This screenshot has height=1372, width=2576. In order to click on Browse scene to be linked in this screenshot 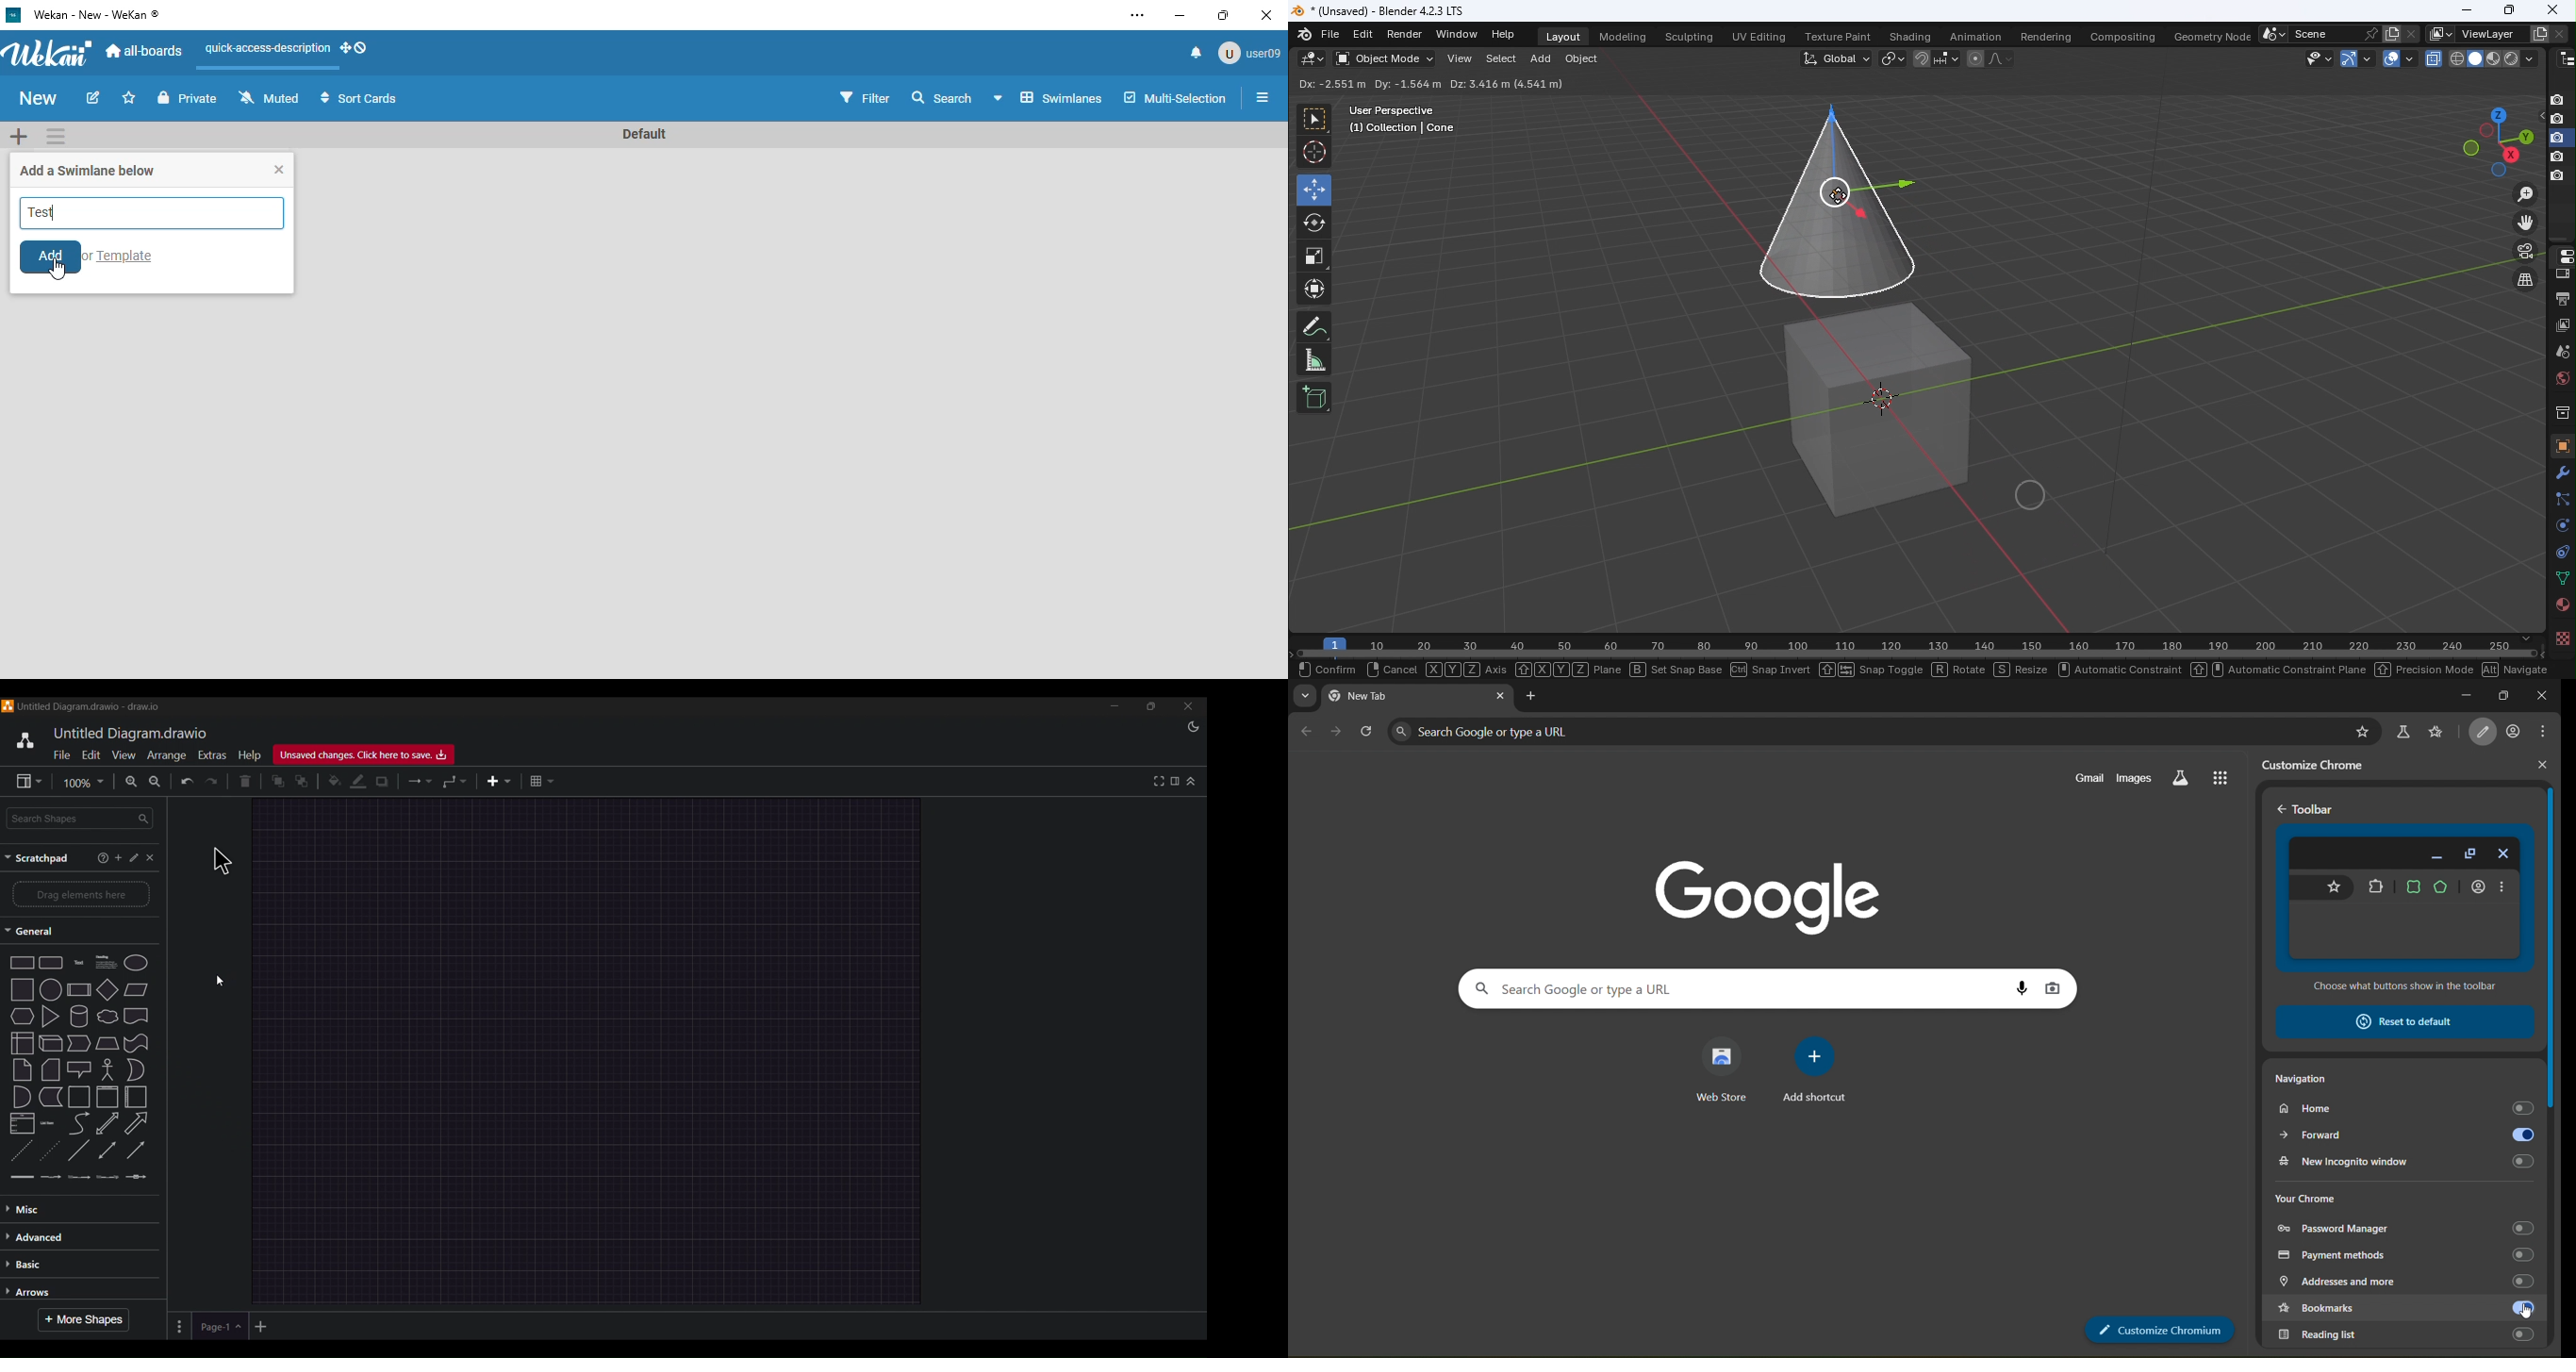, I will do `click(2271, 32)`.